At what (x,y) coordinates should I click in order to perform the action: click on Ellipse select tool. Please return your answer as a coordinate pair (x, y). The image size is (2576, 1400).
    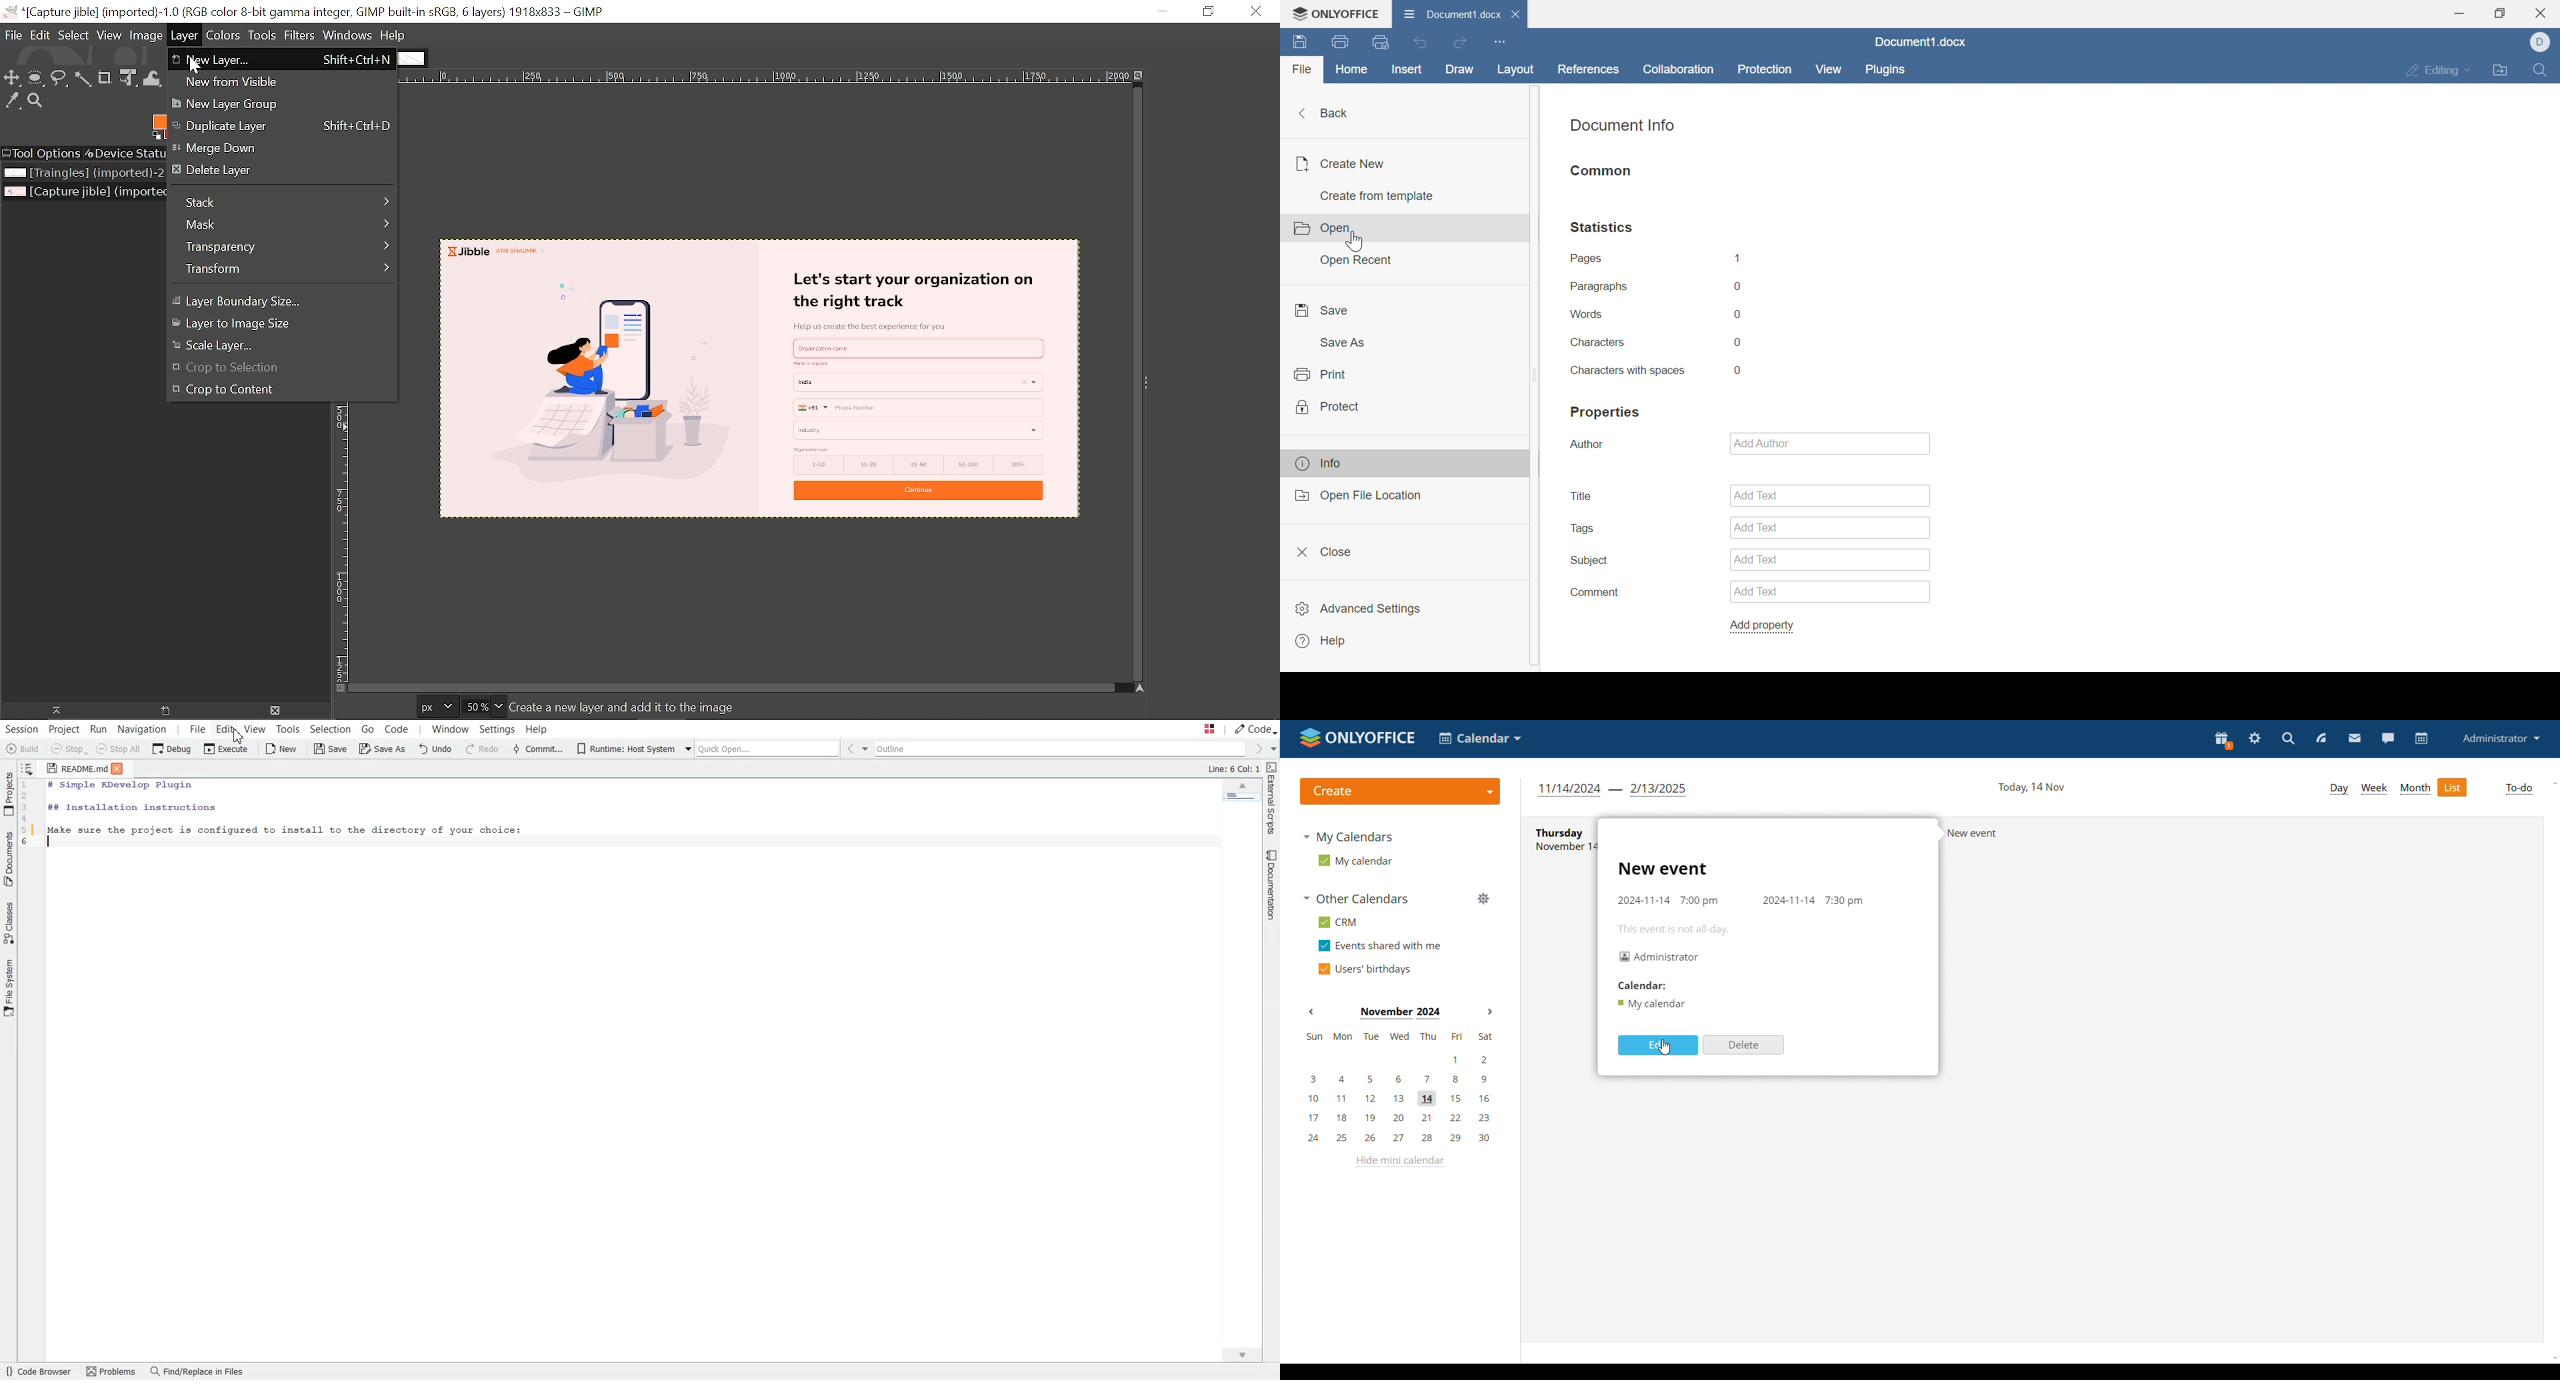
    Looking at the image, I should click on (36, 79).